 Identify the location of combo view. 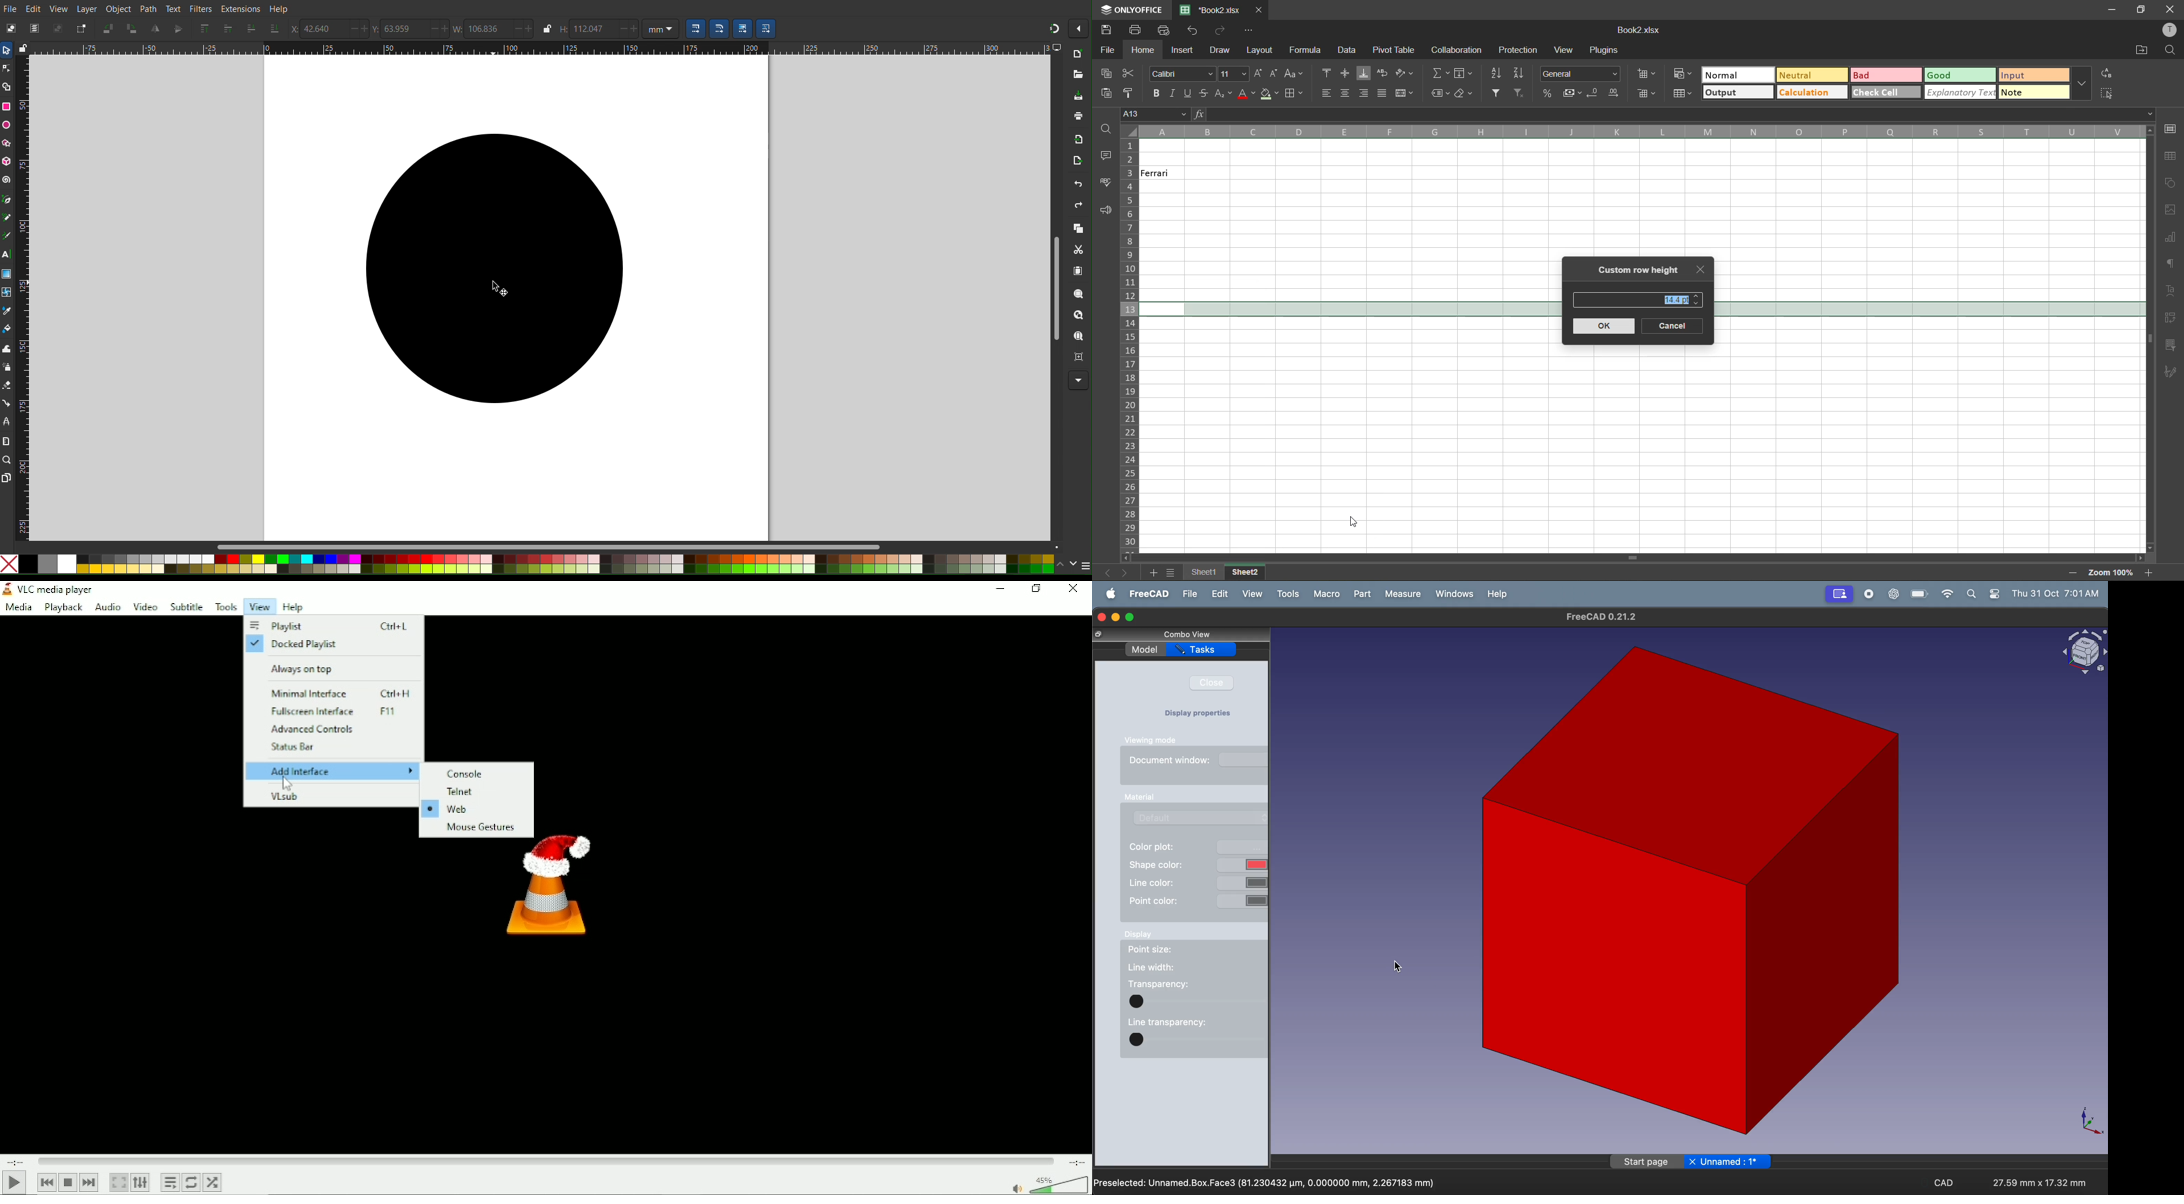
(1189, 634).